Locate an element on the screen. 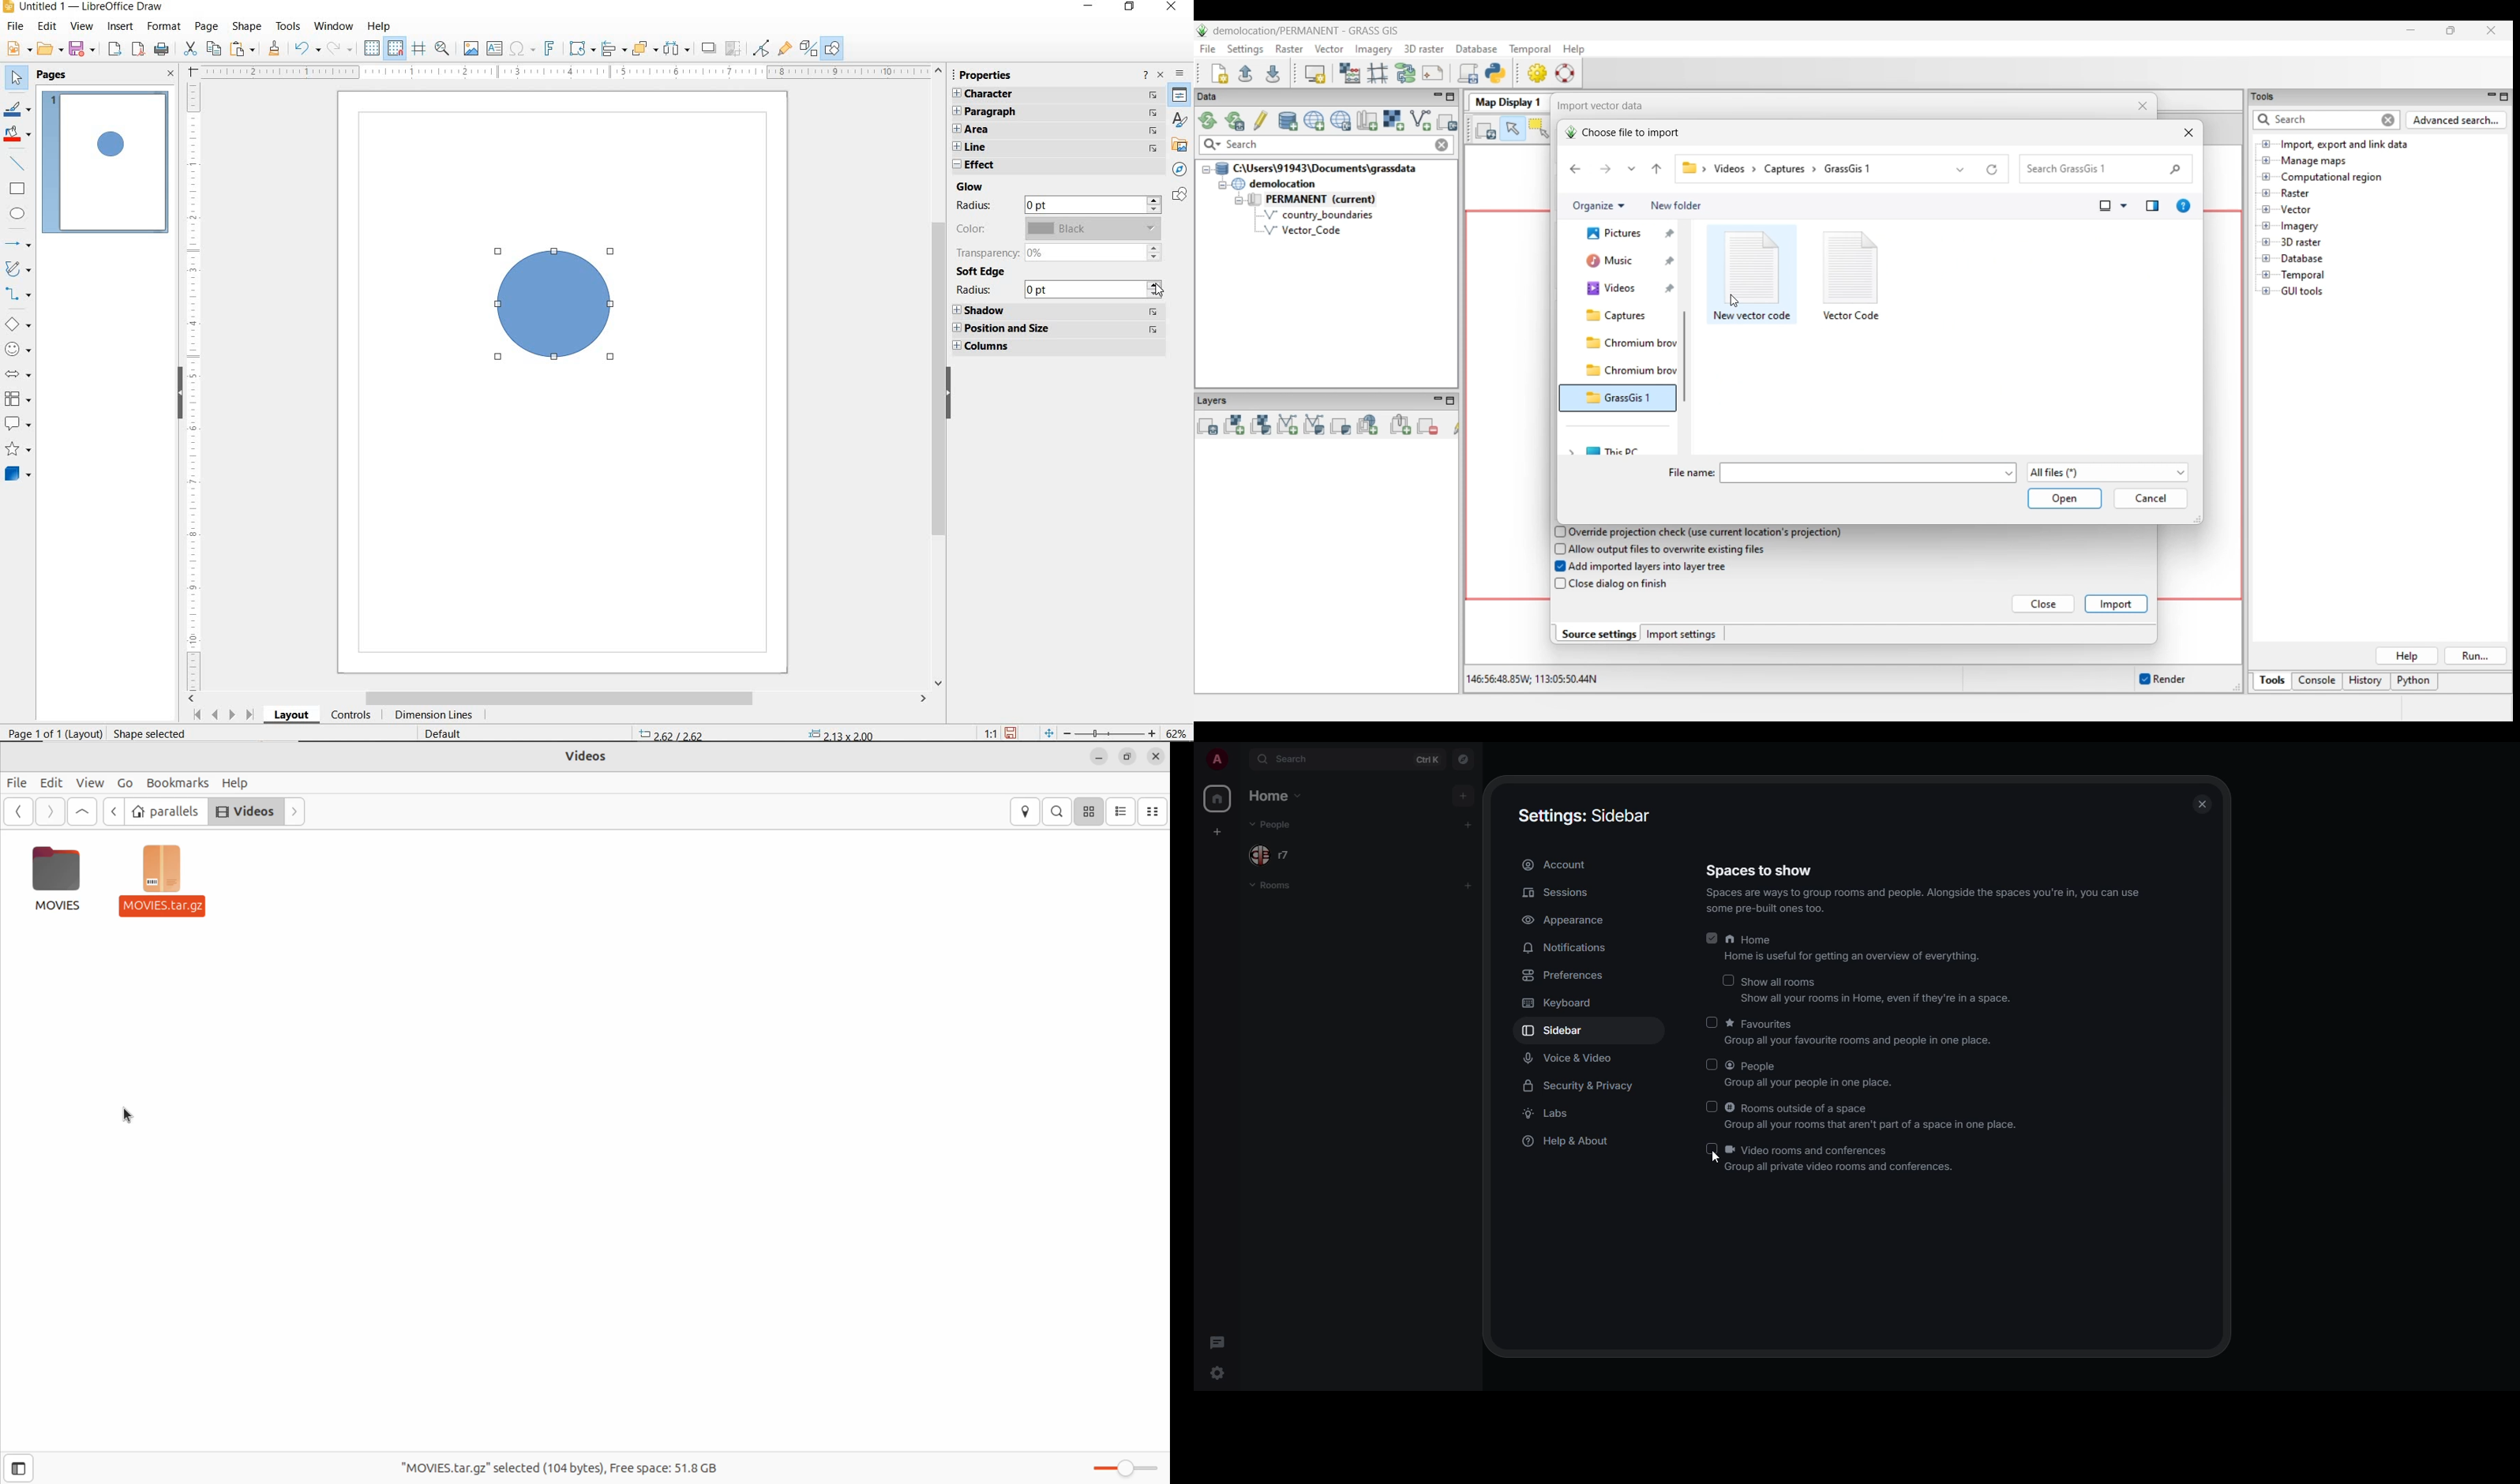 The image size is (2520, 1484). add is located at coordinates (1463, 796).